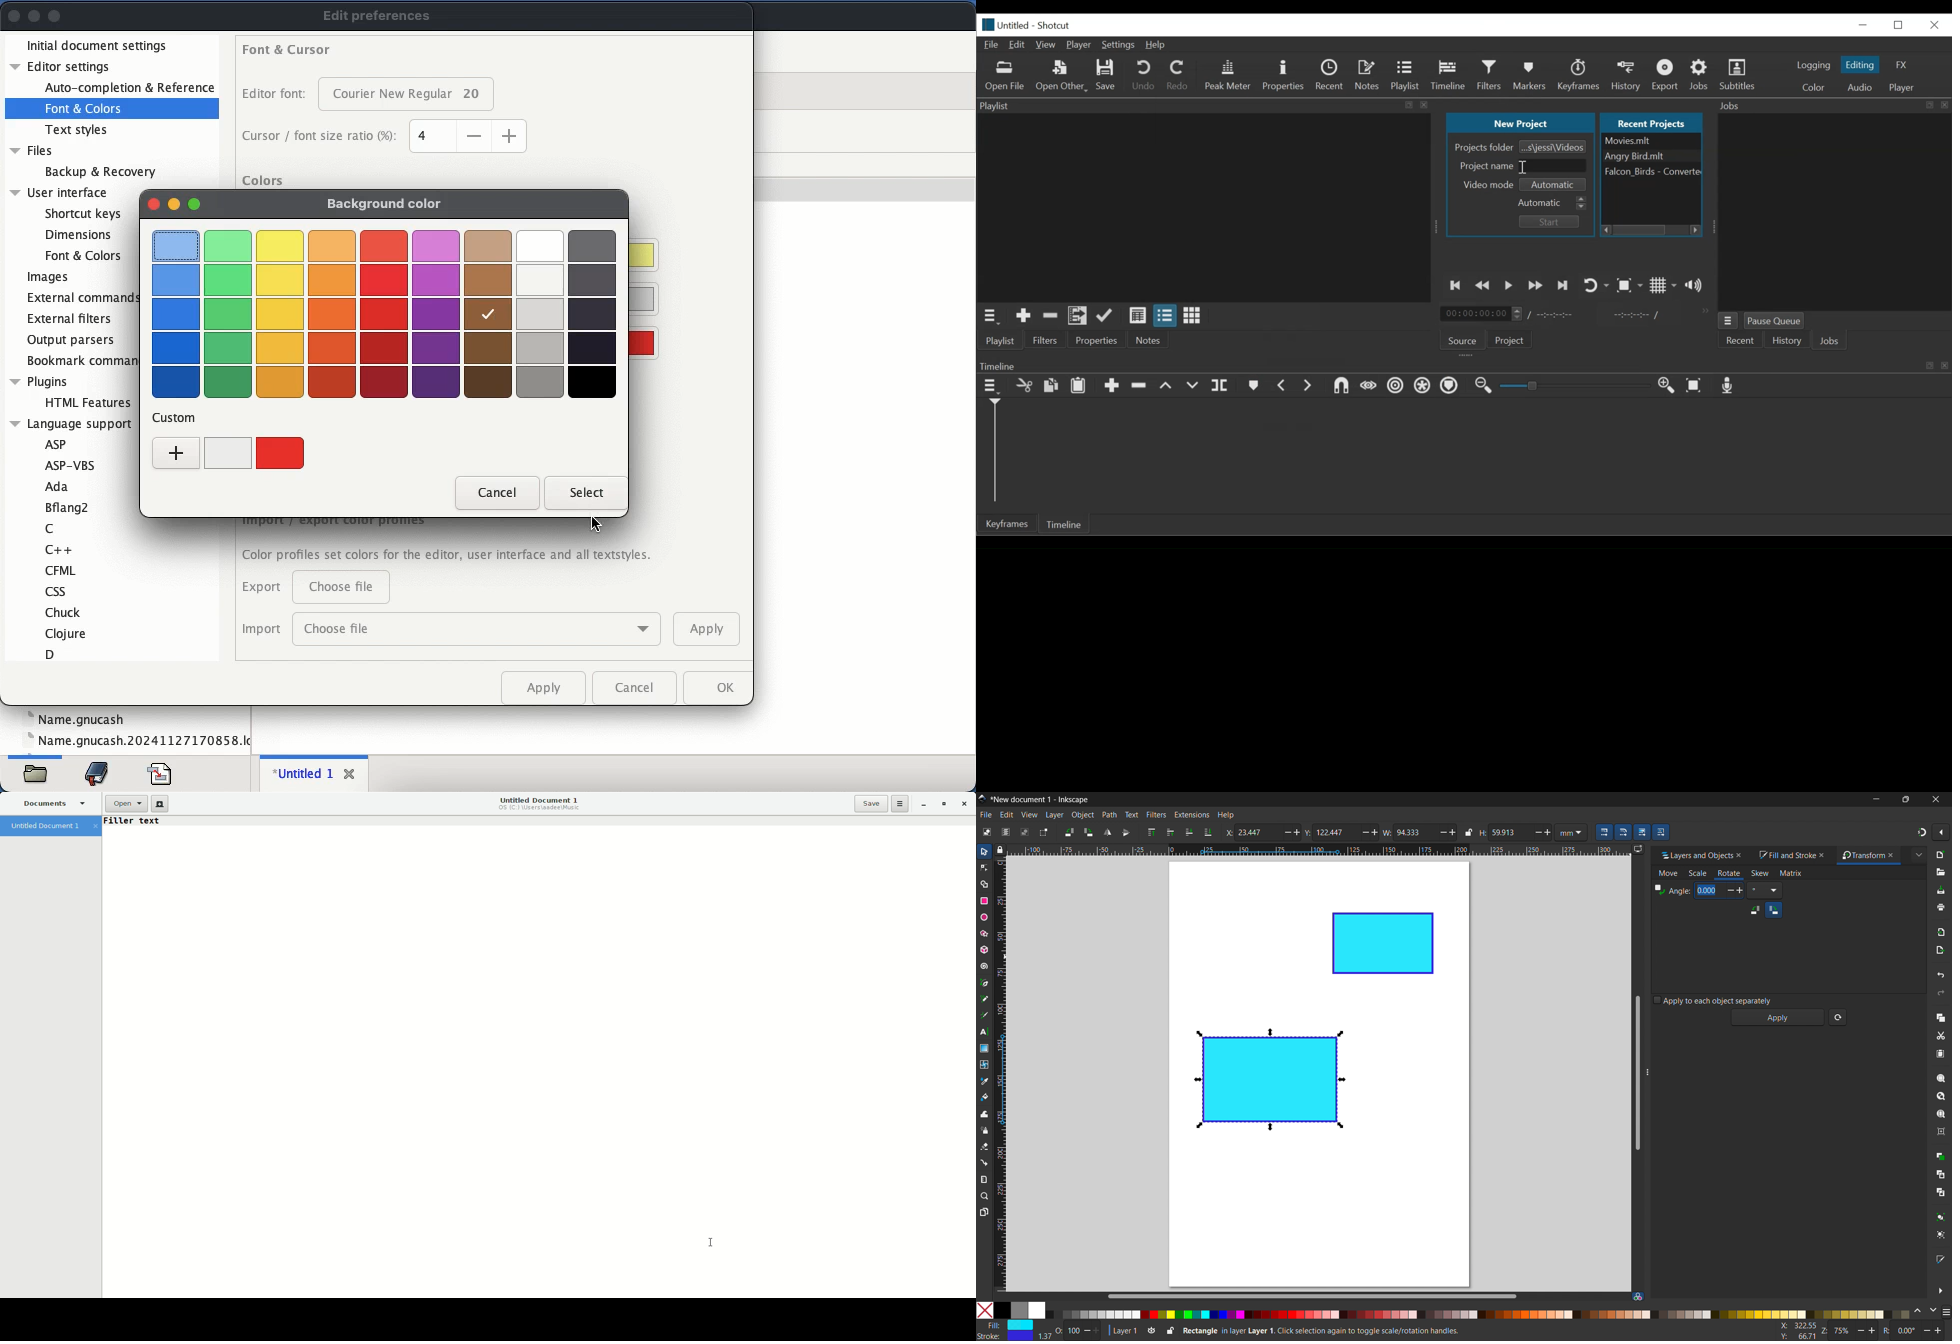 This screenshot has width=1960, height=1344. I want to click on Decrease/ minus, so click(1535, 832).